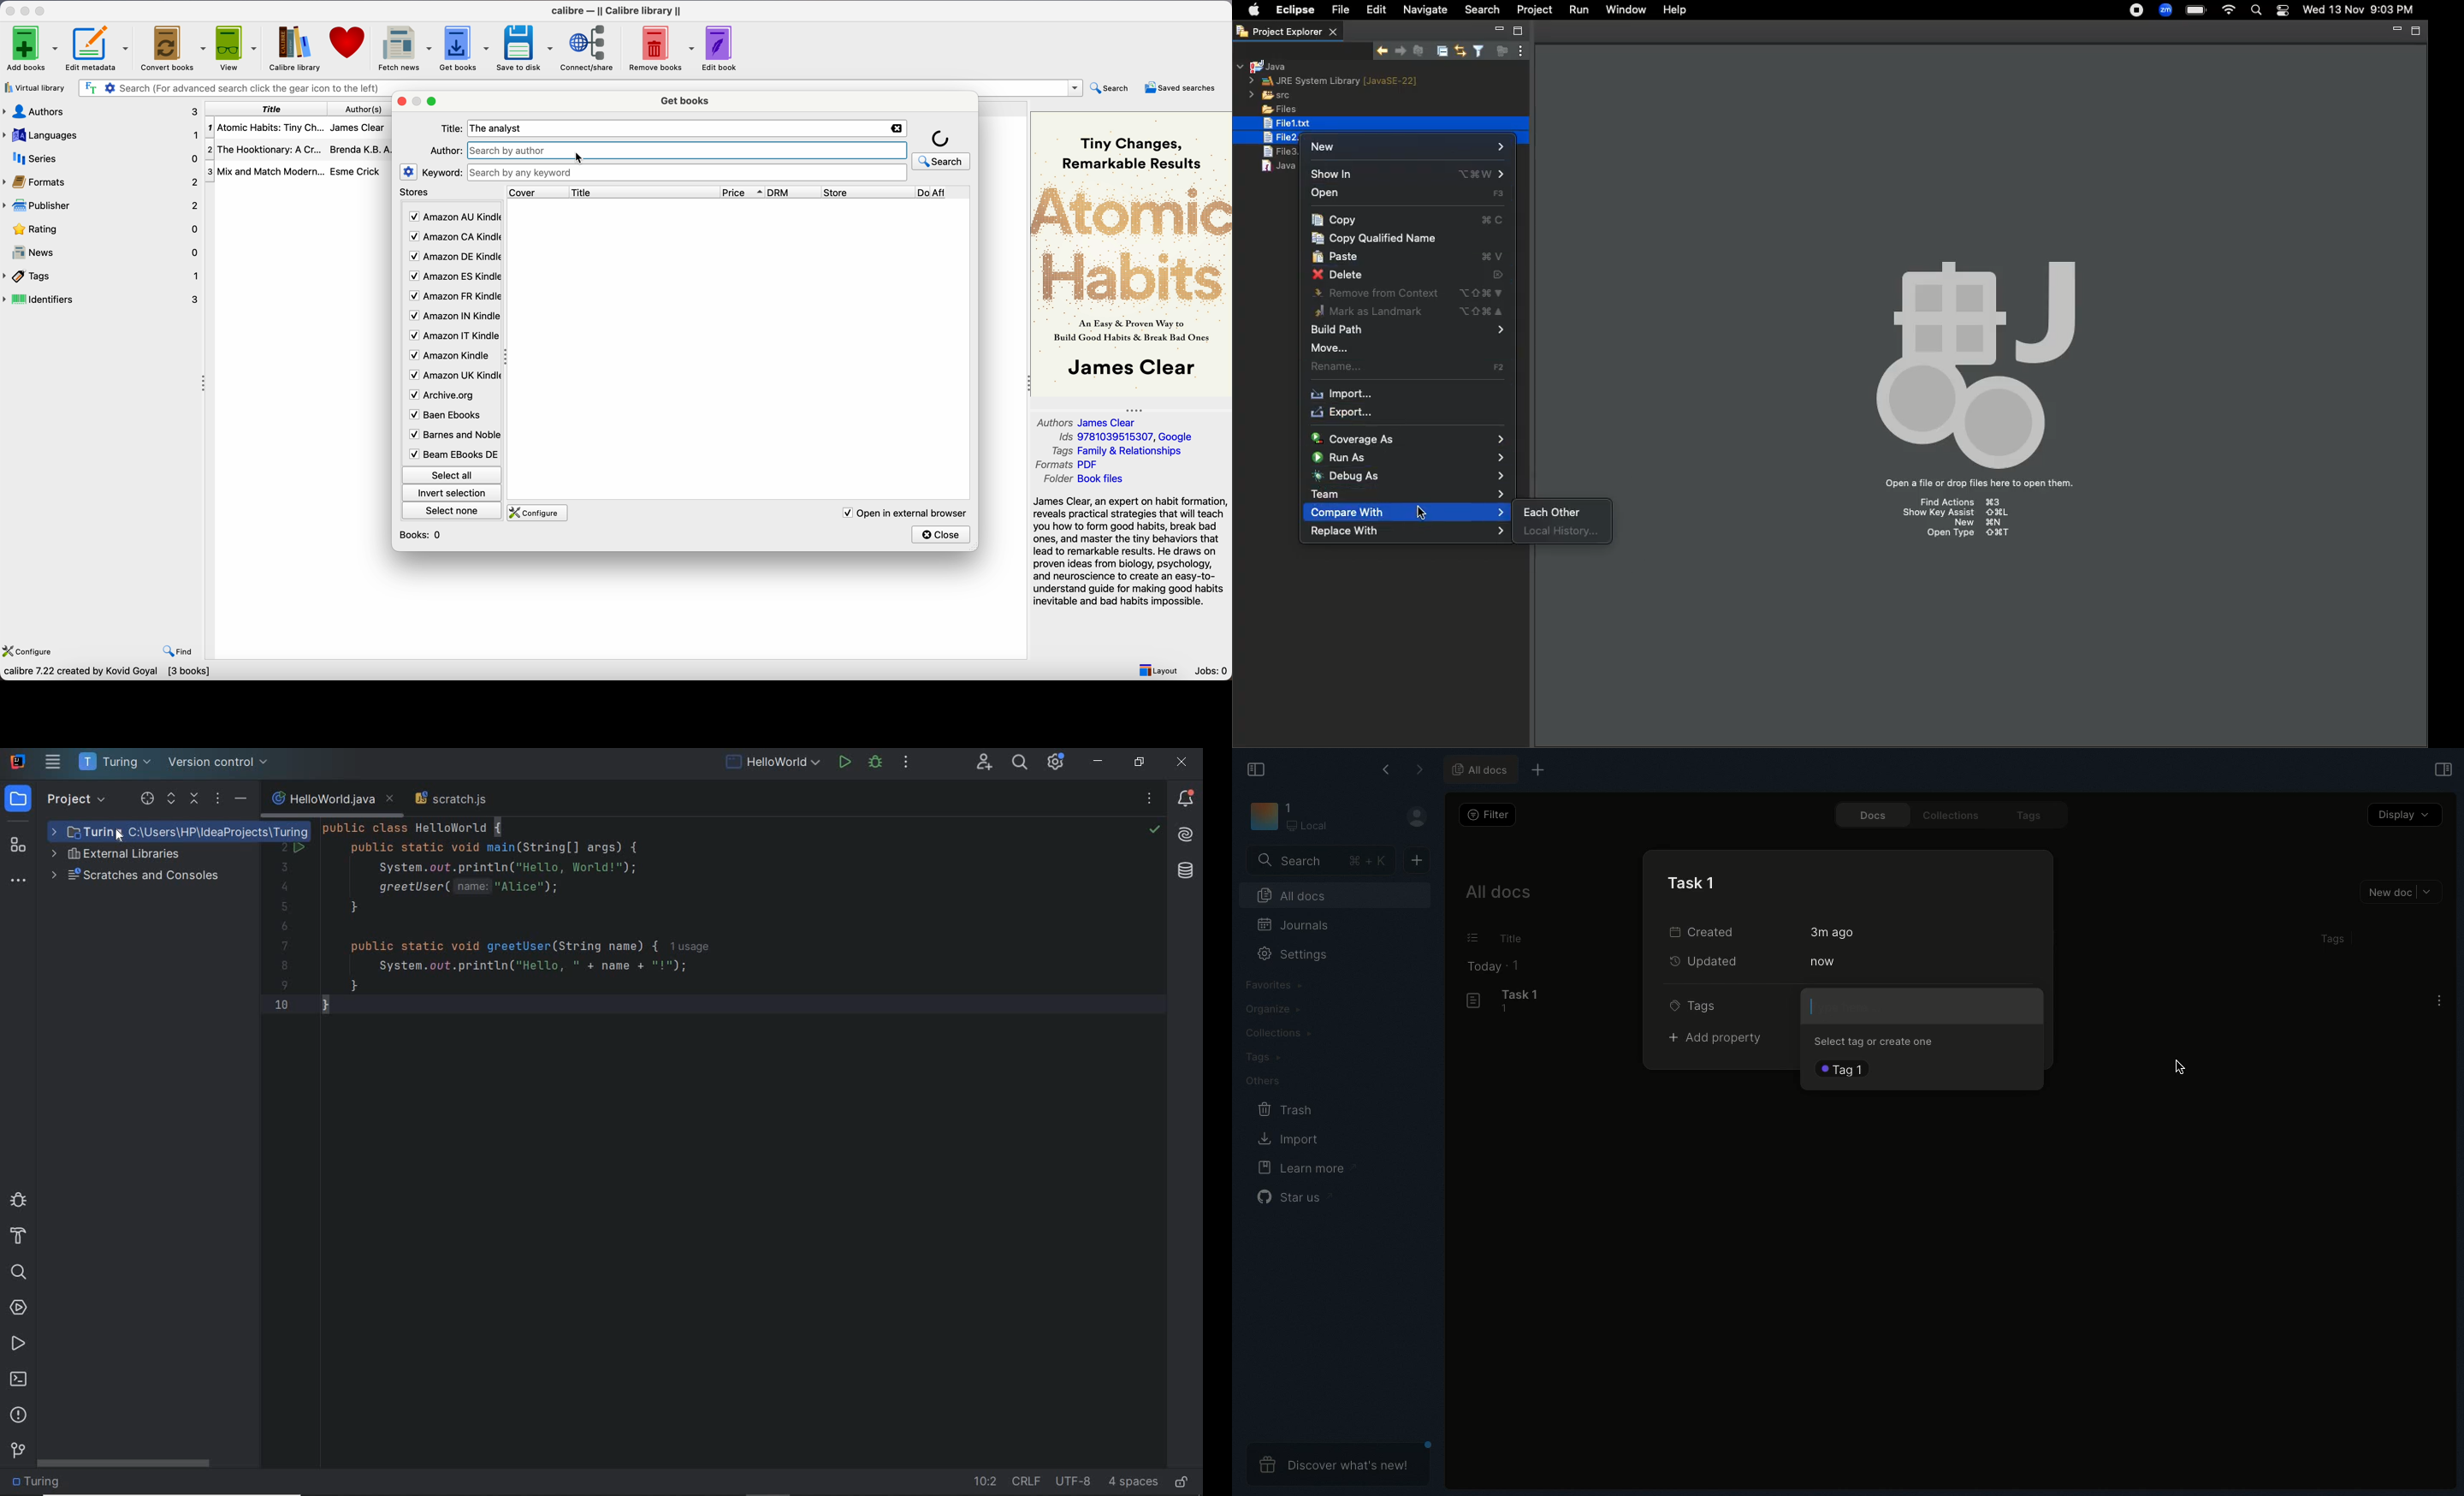  I want to click on rating, so click(103, 229).